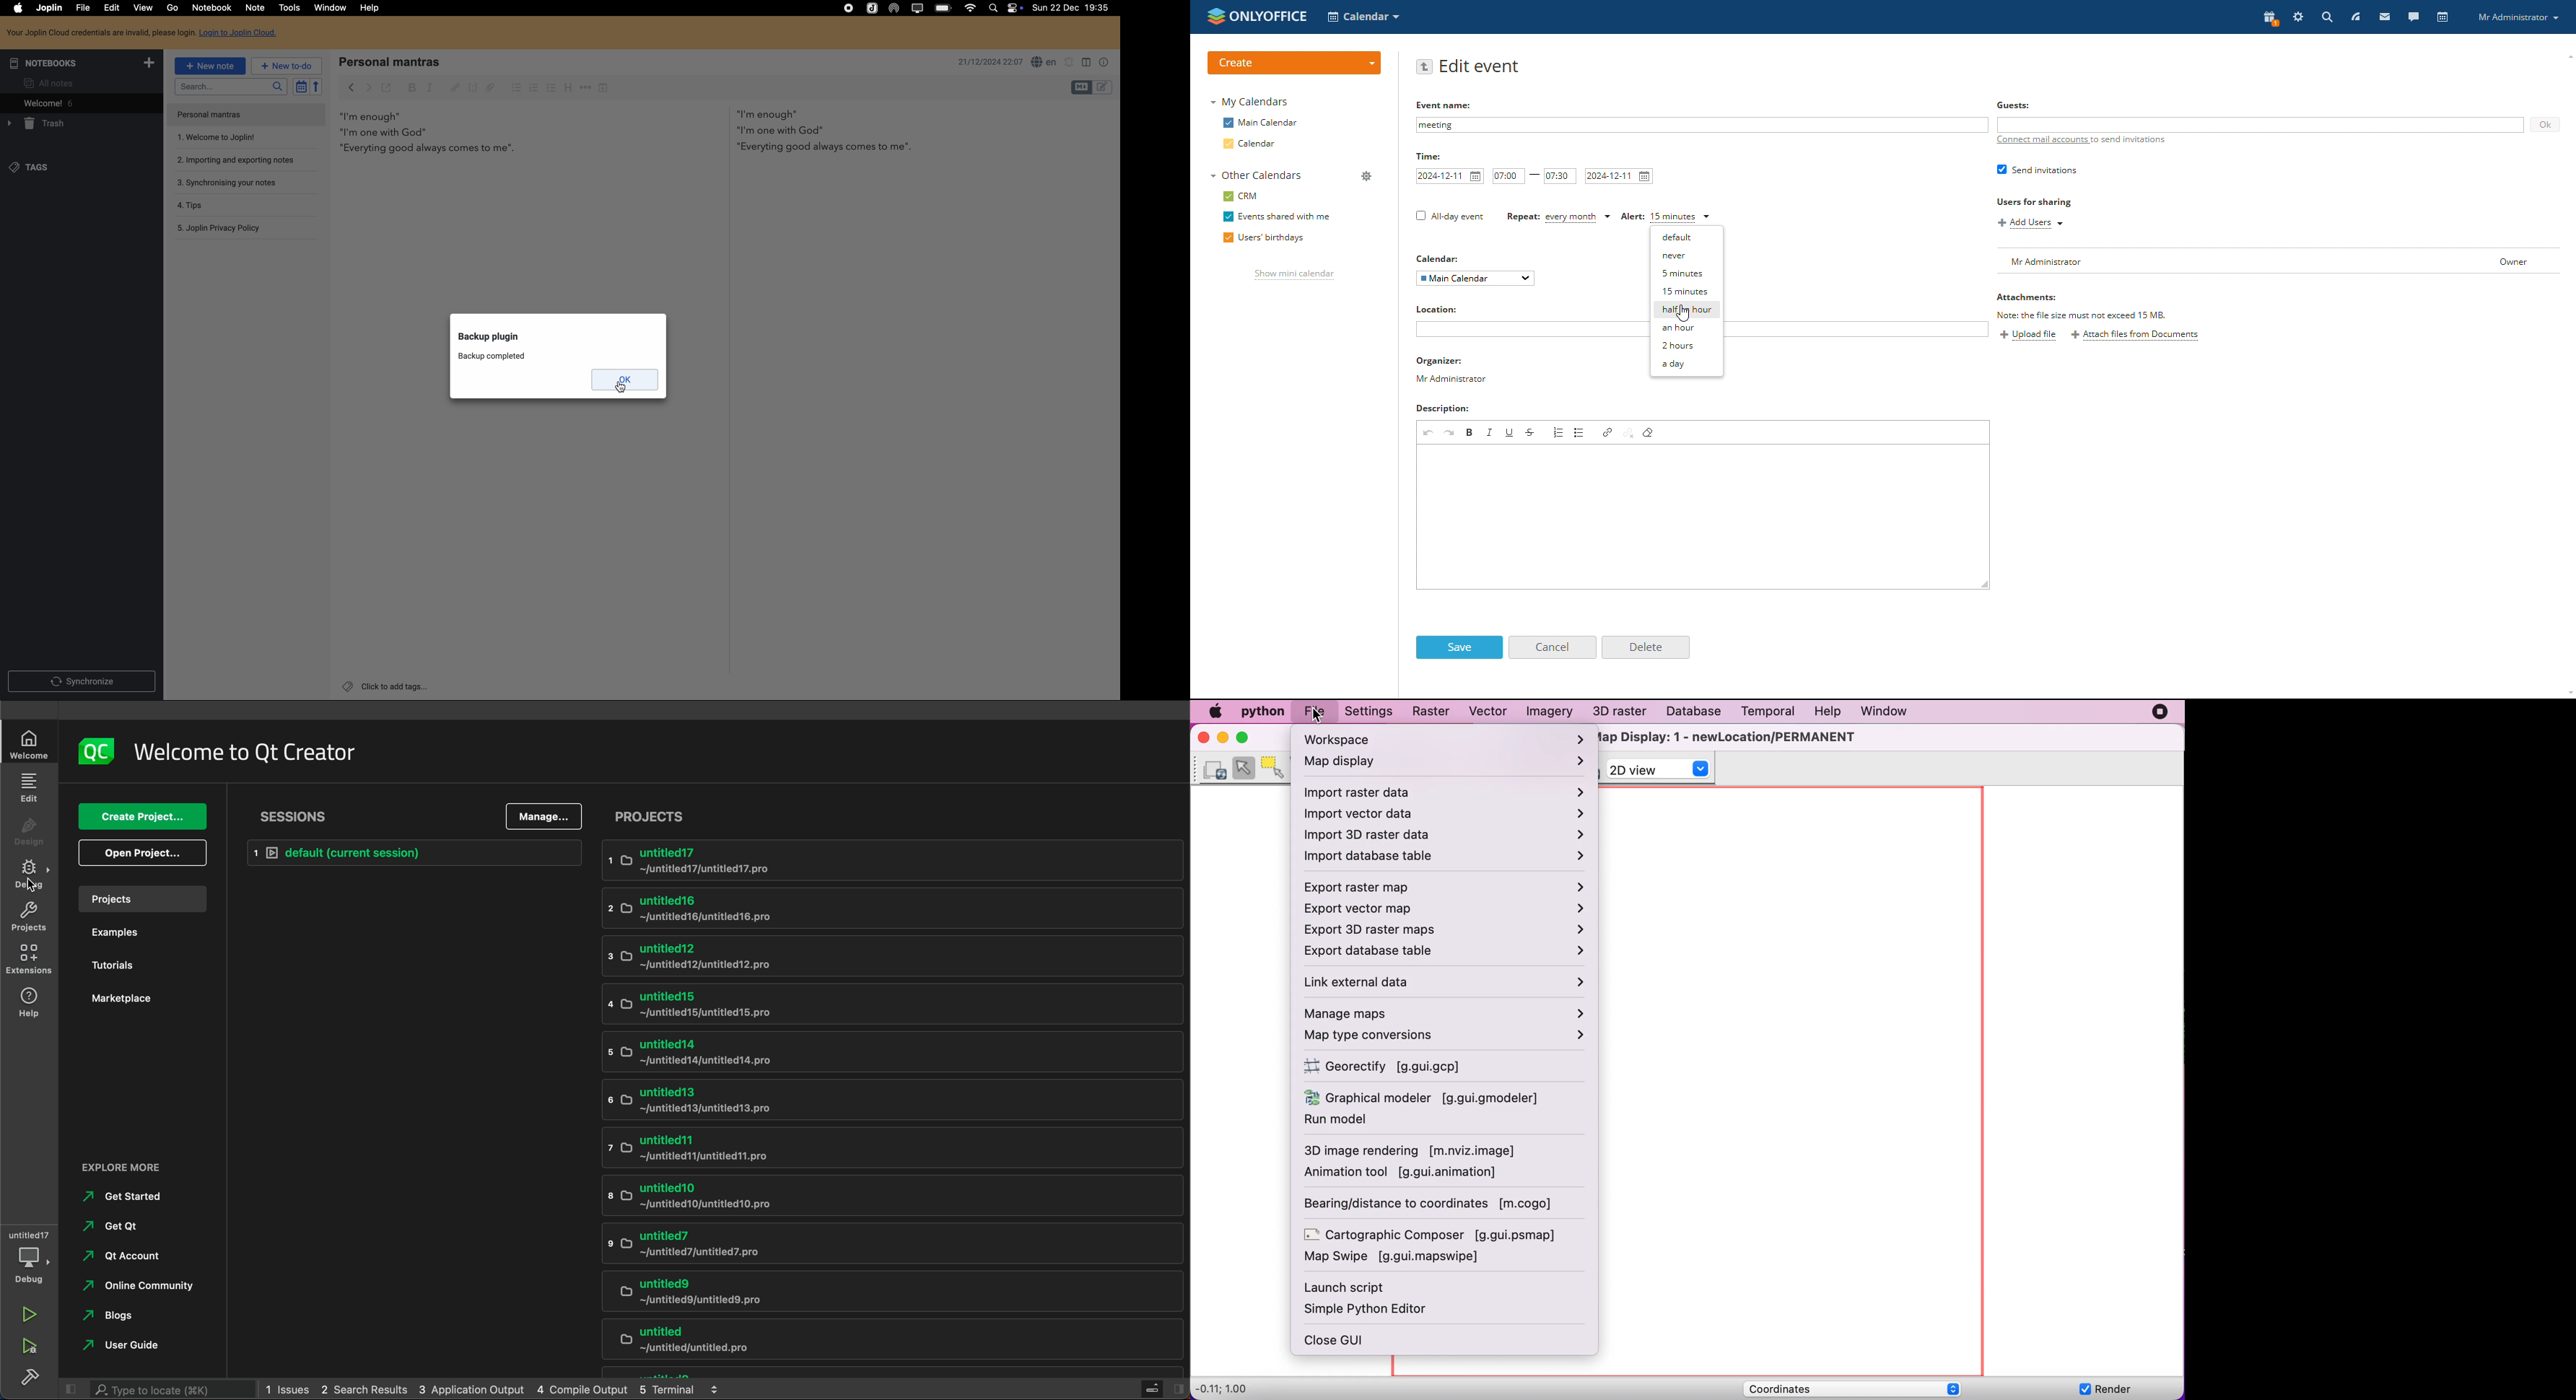 This screenshot has height=1400, width=2576. Describe the element at coordinates (299, 65) in the screenshot. I see `New to-do` at that location.